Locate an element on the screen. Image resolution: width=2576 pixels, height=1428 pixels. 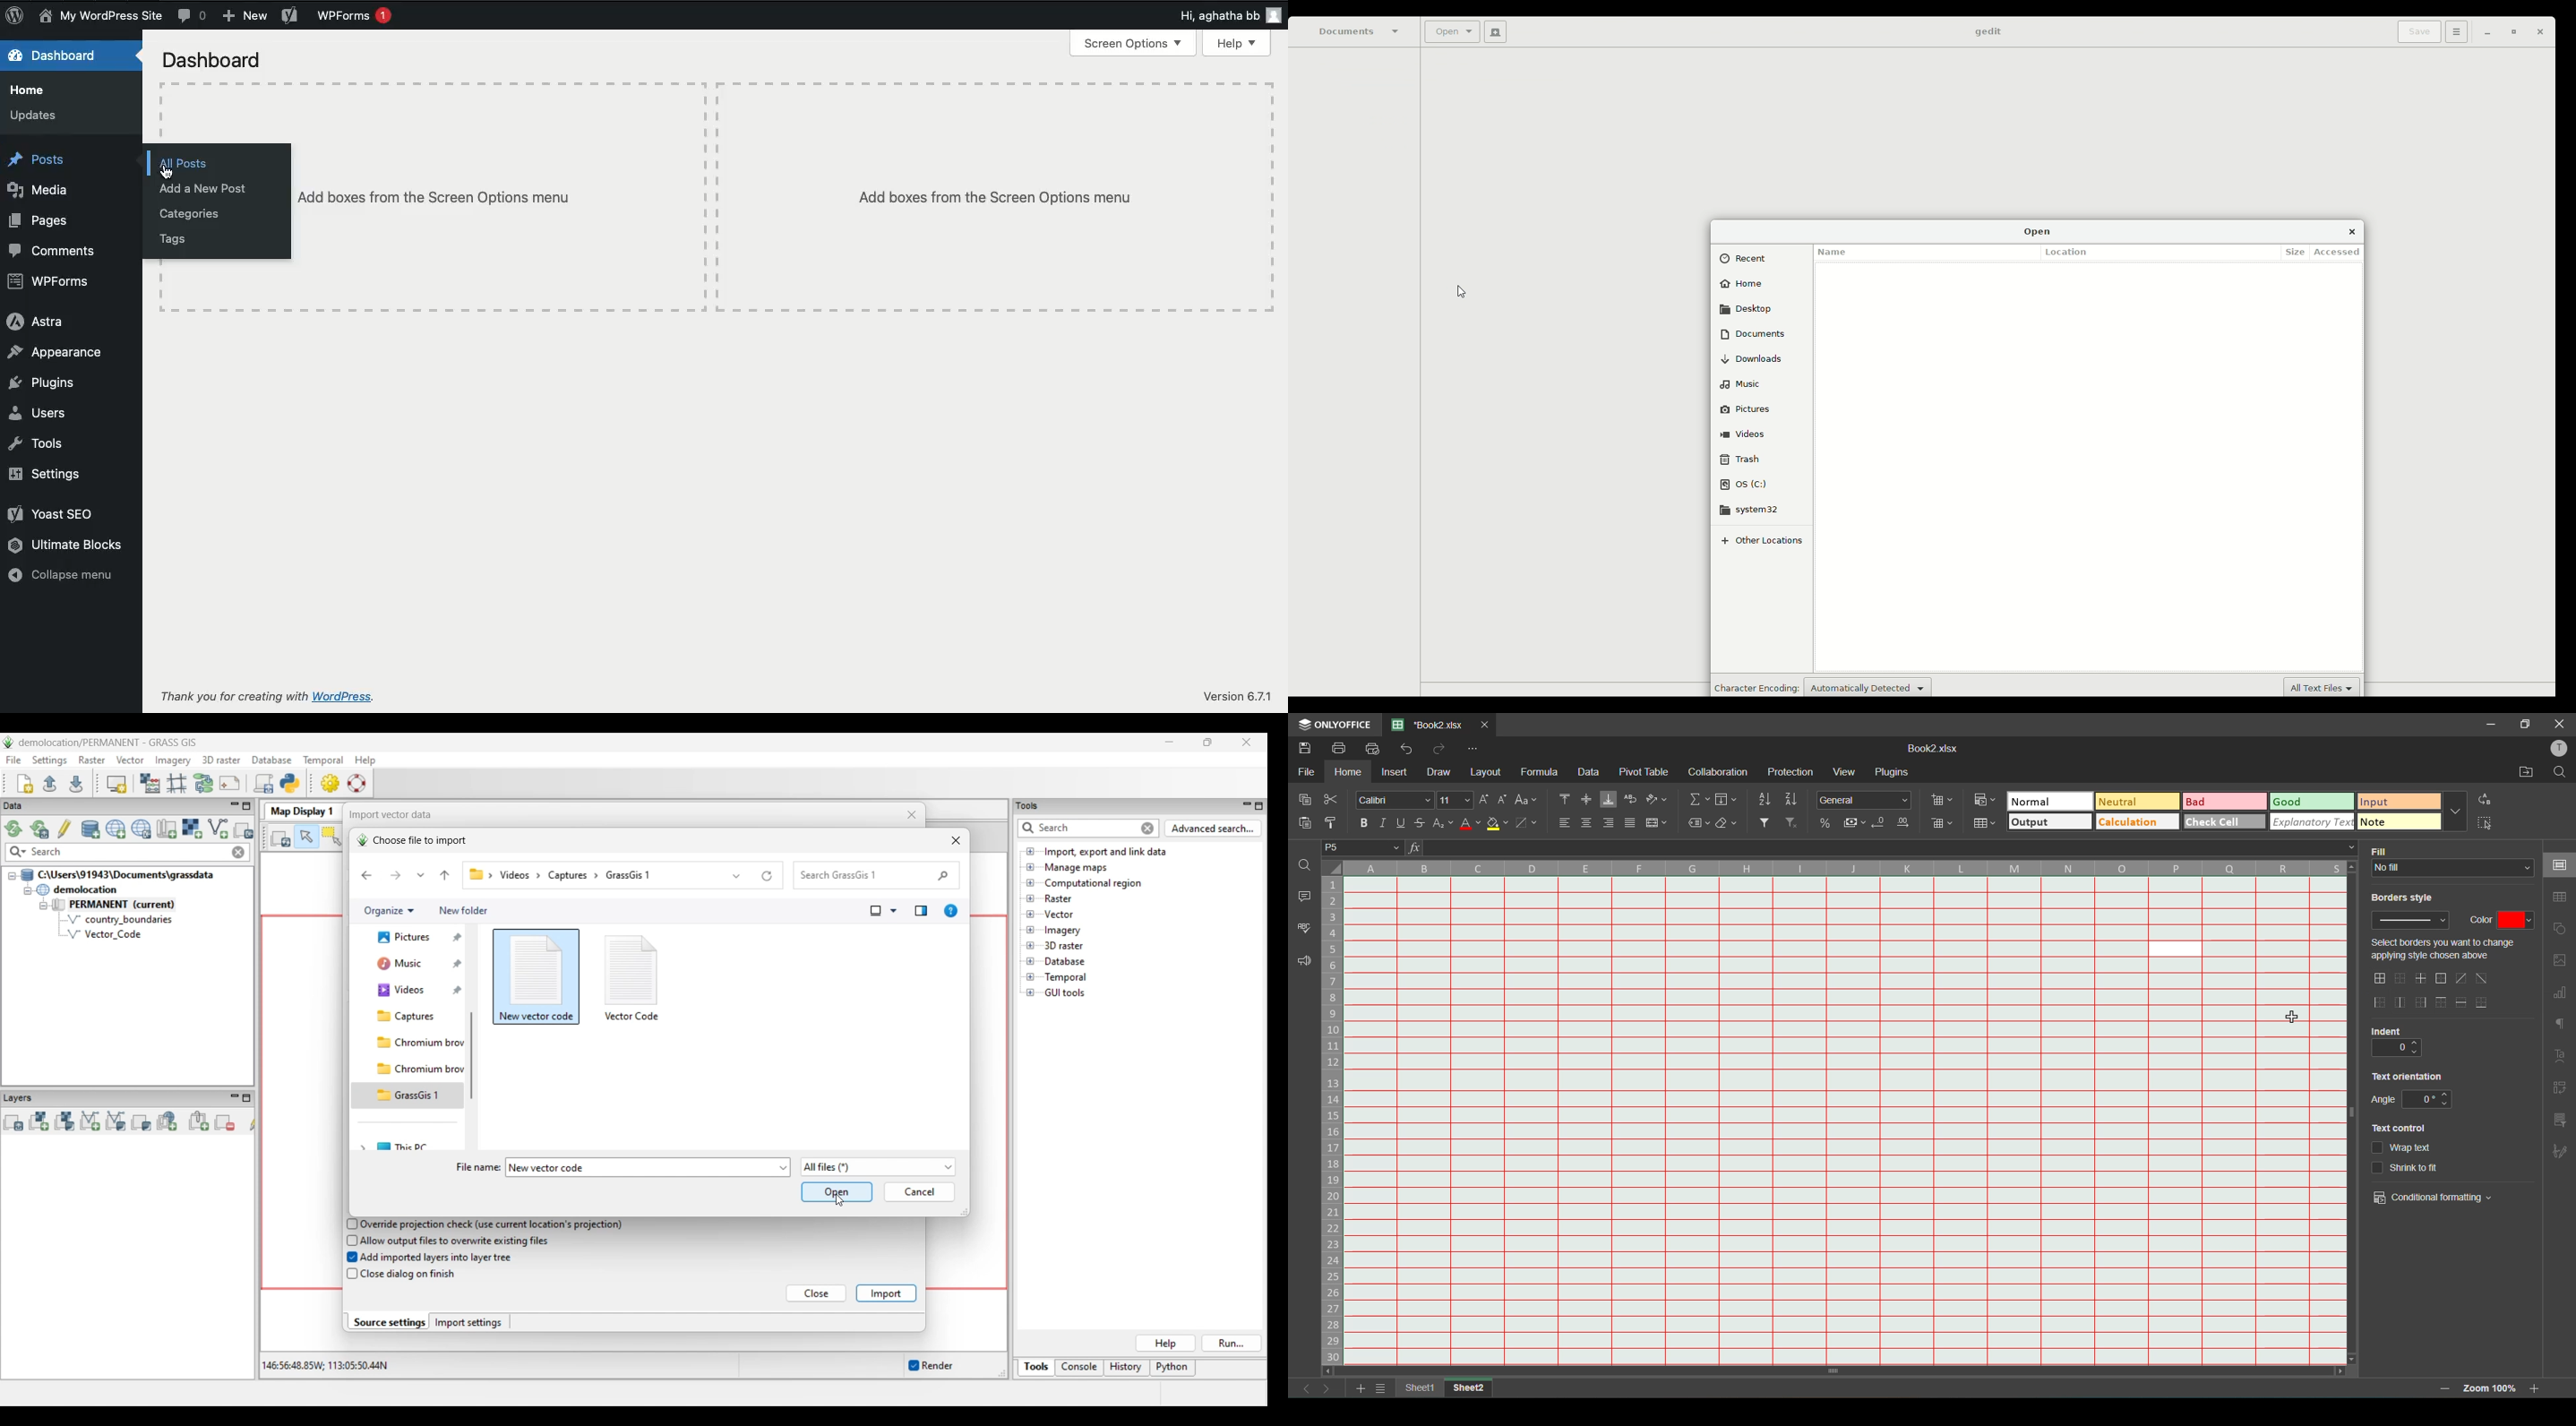
font color is located at coordinates (1469, 826).